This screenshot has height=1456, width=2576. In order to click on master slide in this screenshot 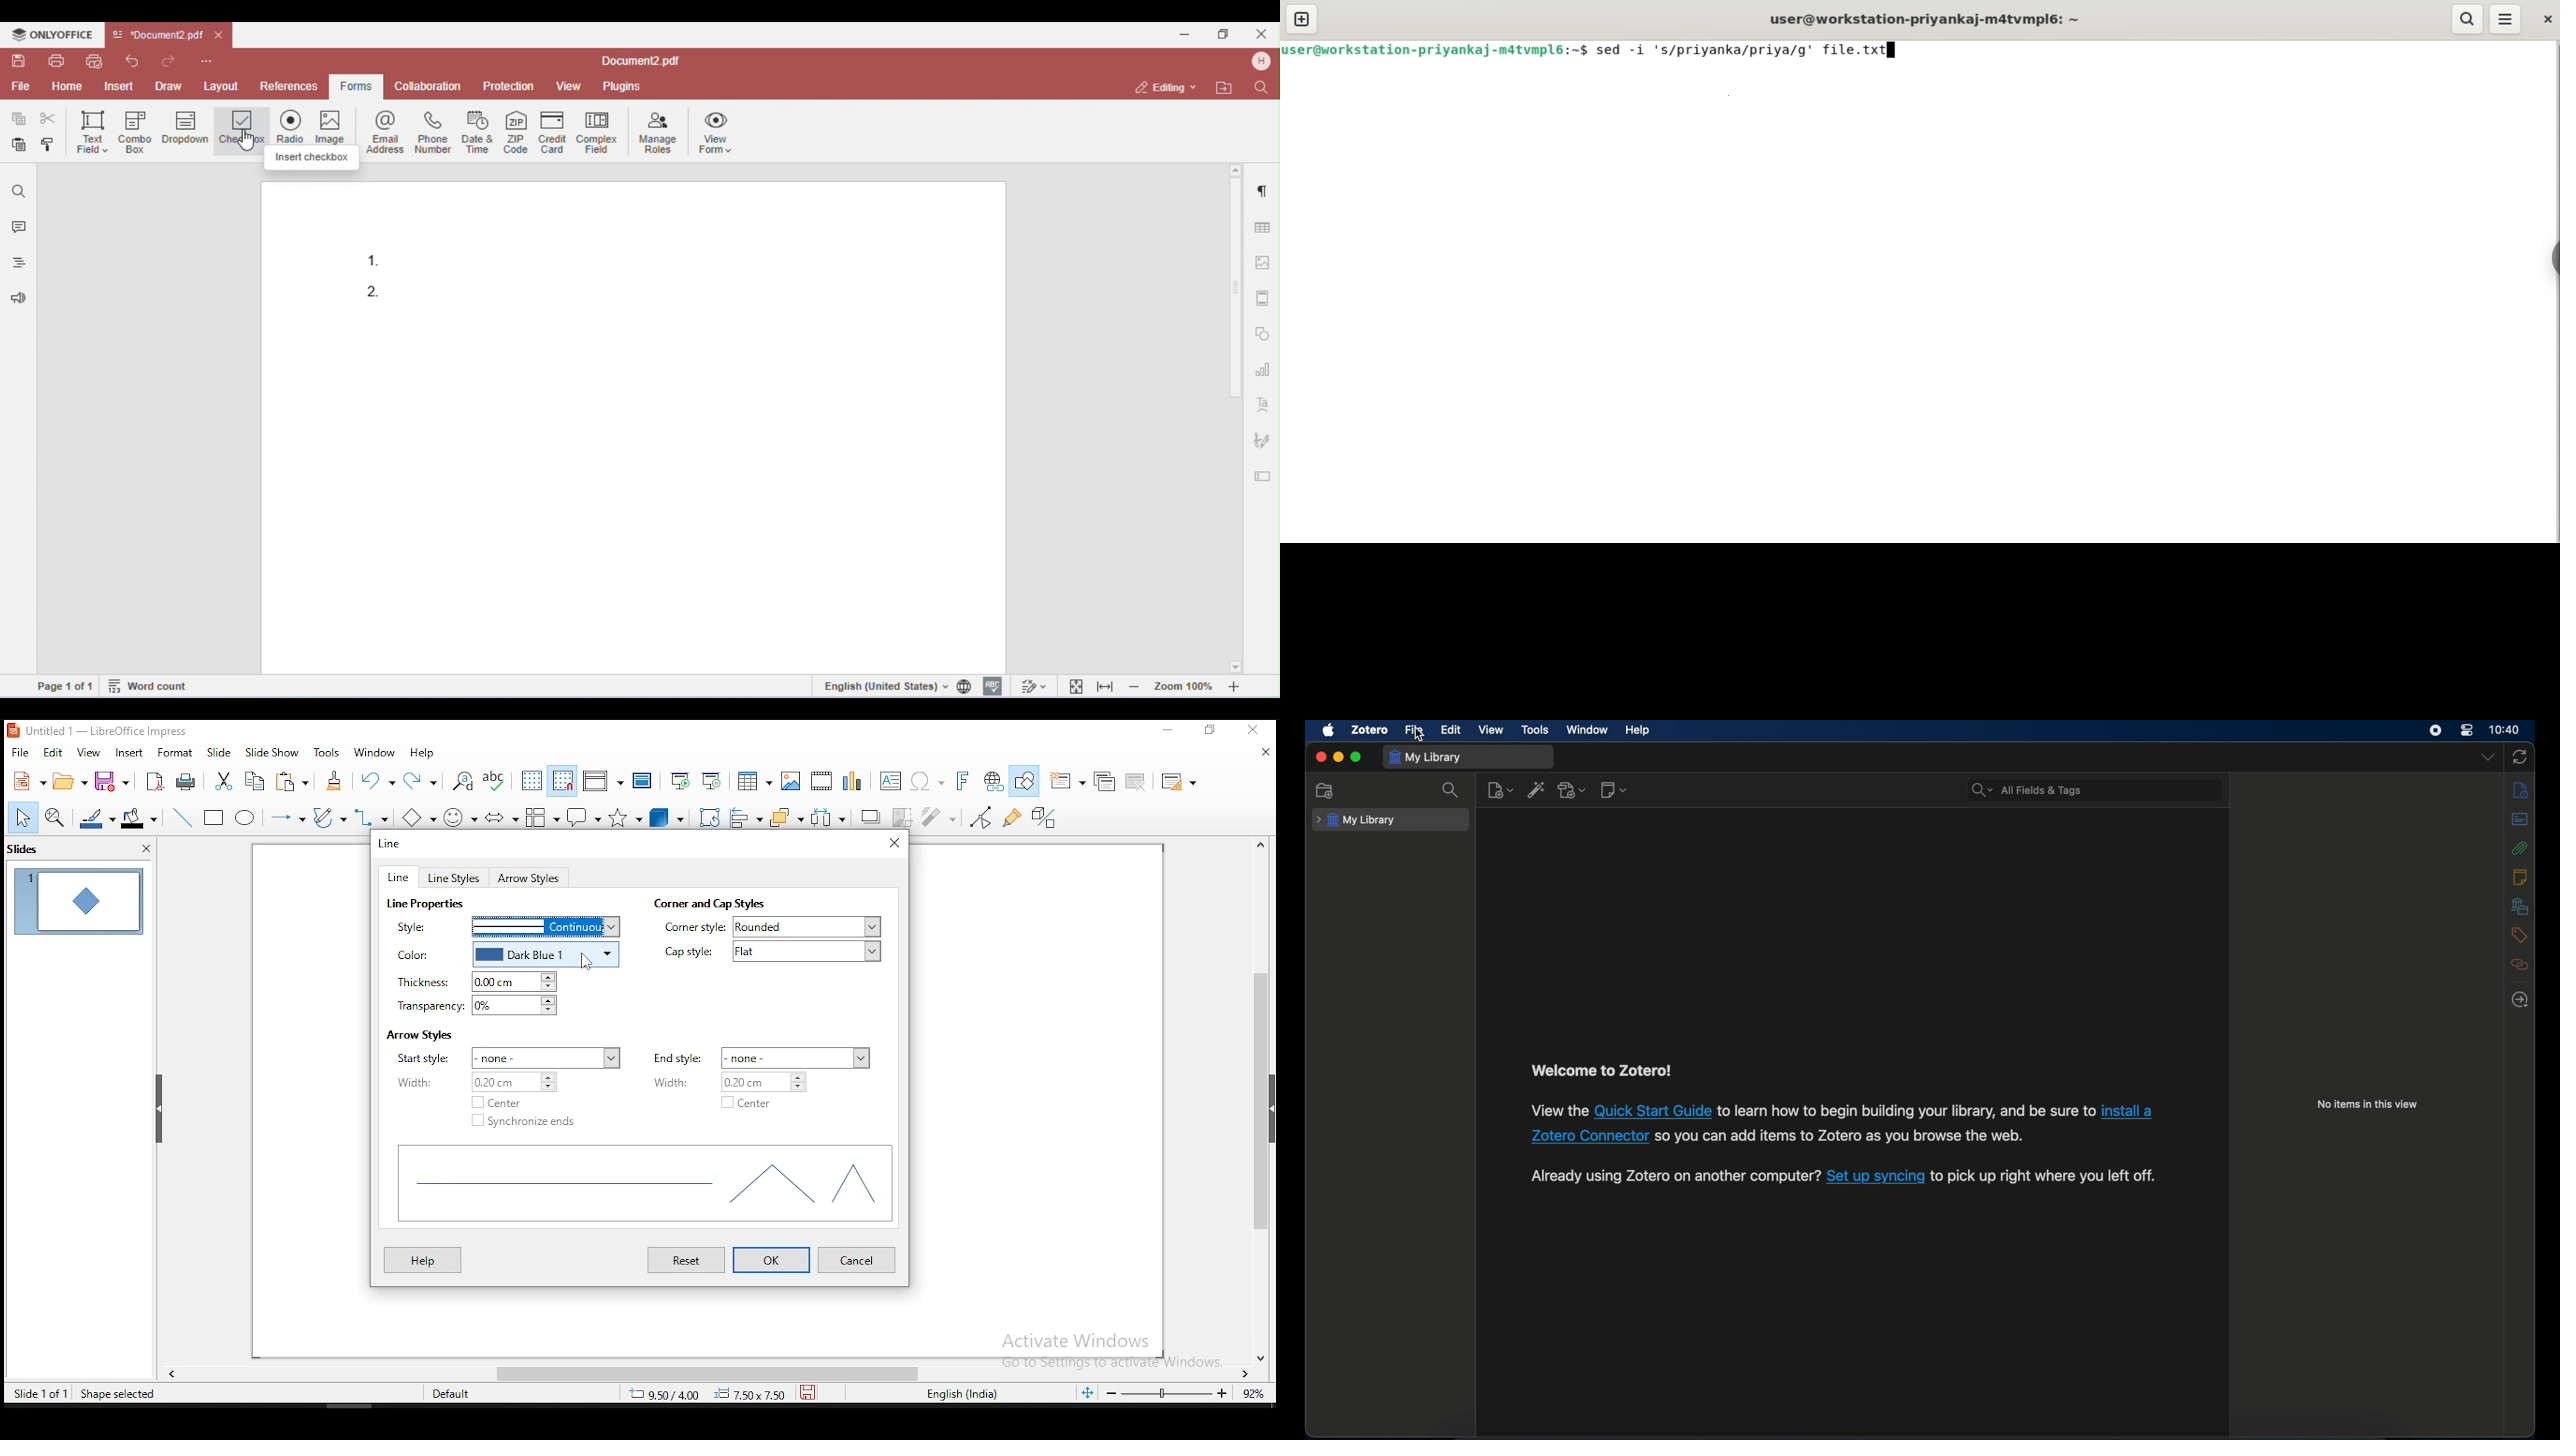, I will do `click(642, 781)`.